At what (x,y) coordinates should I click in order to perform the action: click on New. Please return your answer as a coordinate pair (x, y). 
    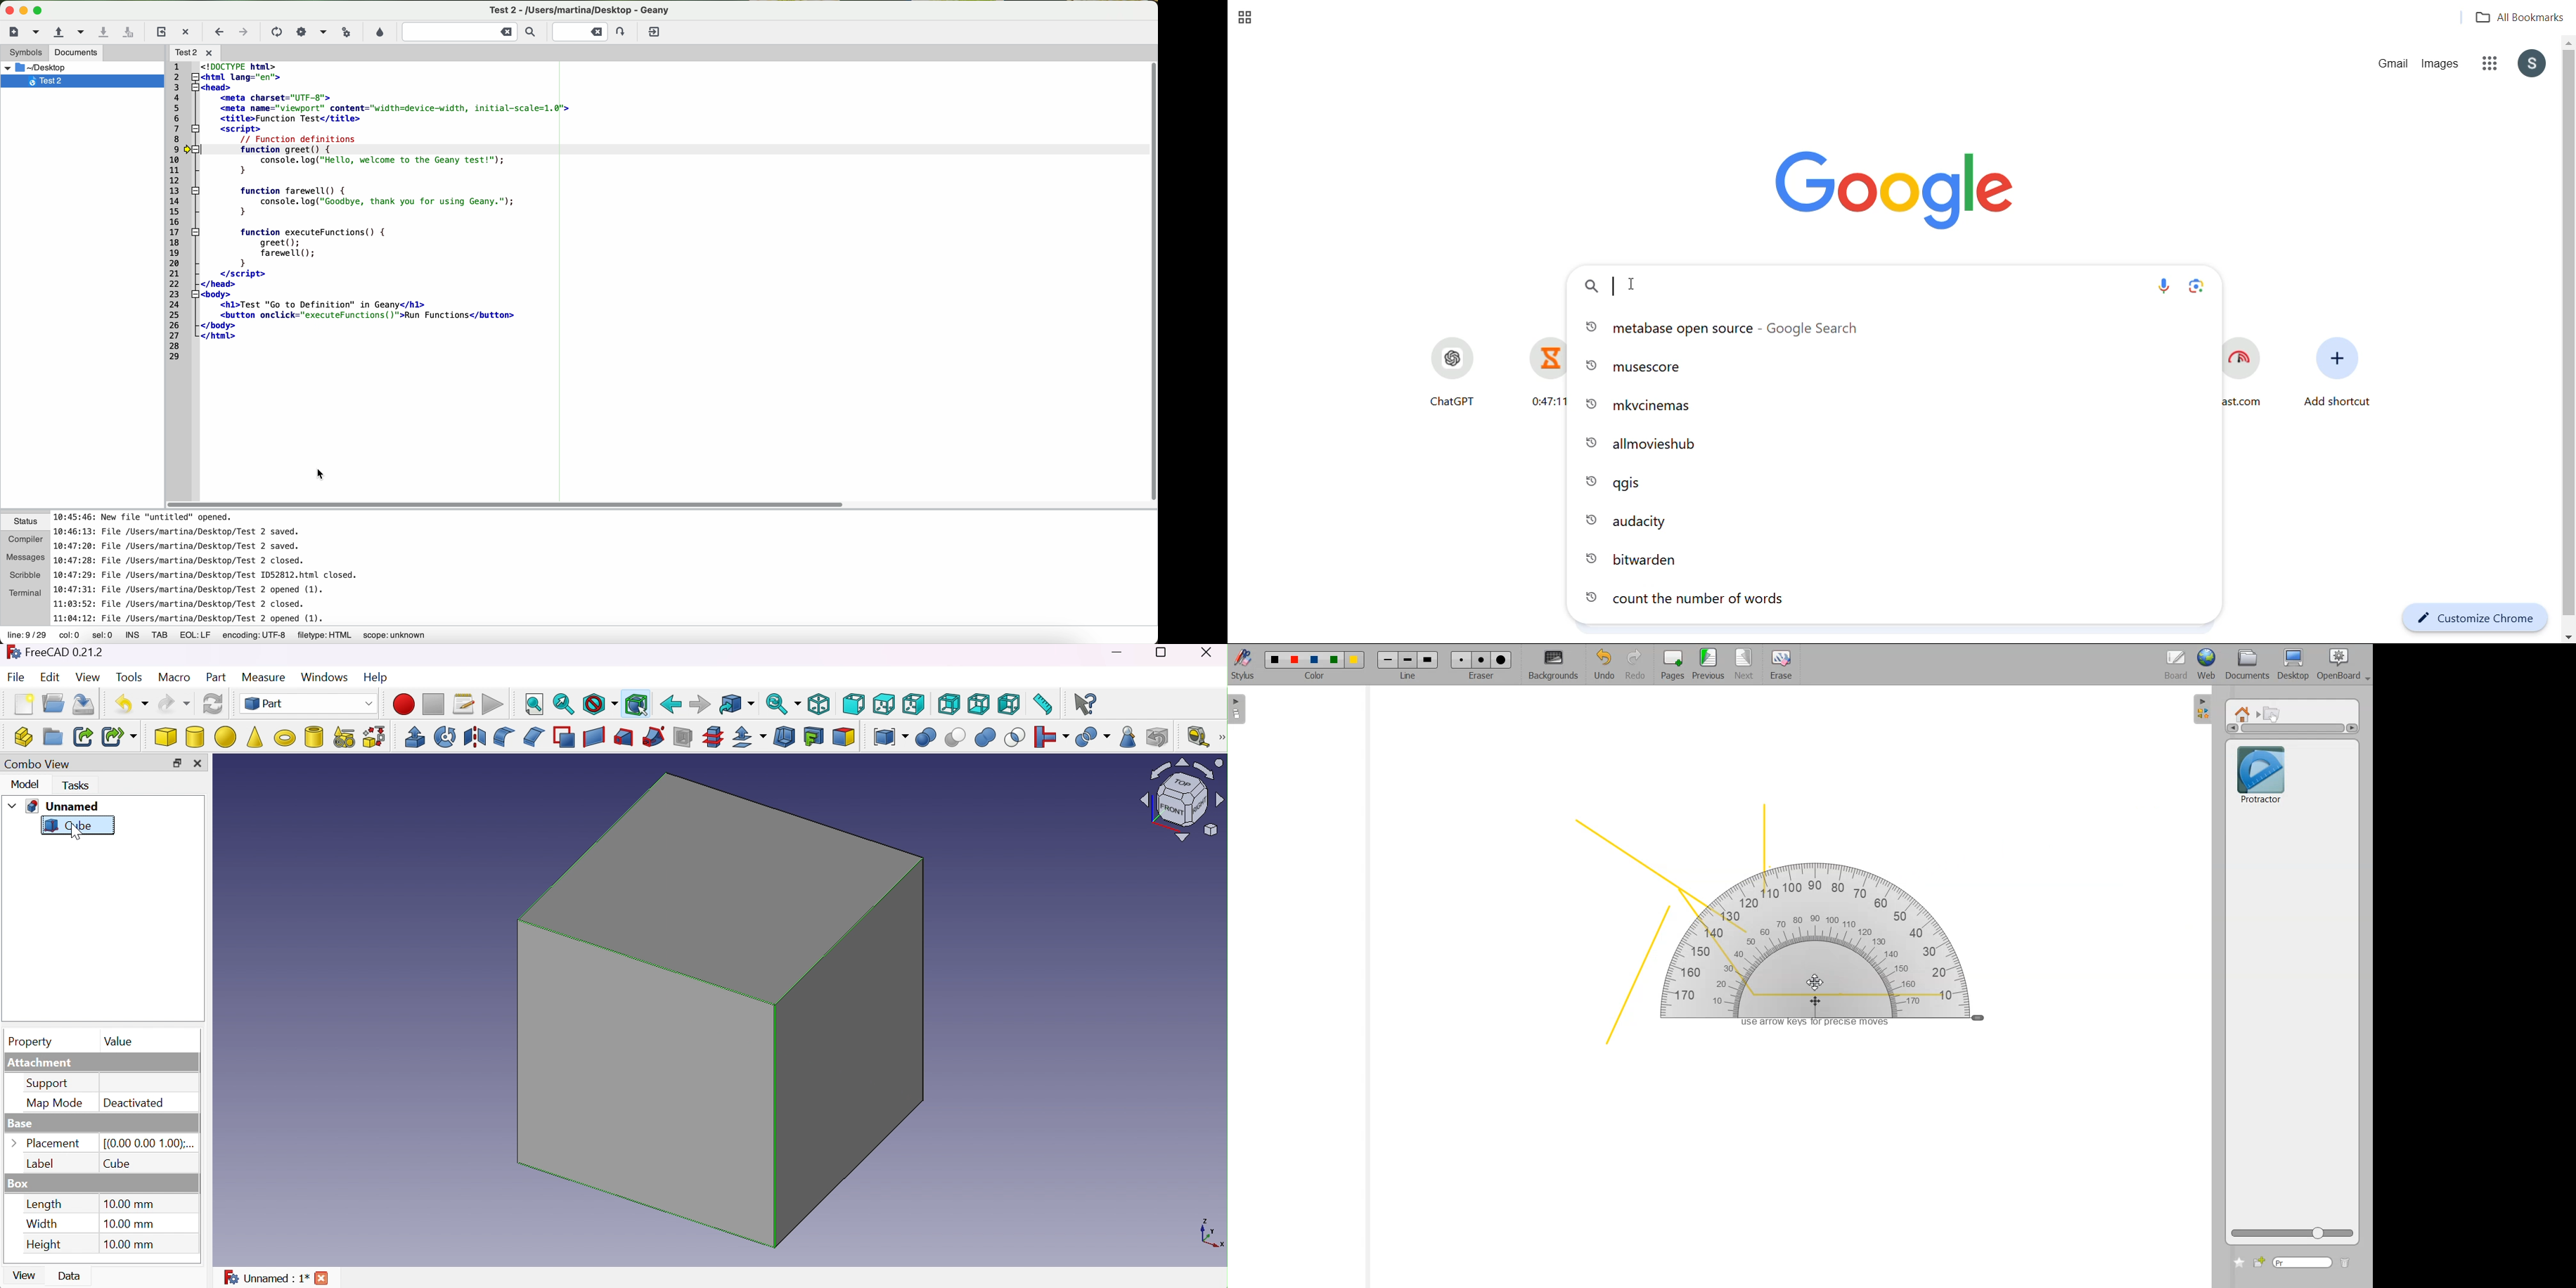
    Looking at the image, I should click on (24, 707).